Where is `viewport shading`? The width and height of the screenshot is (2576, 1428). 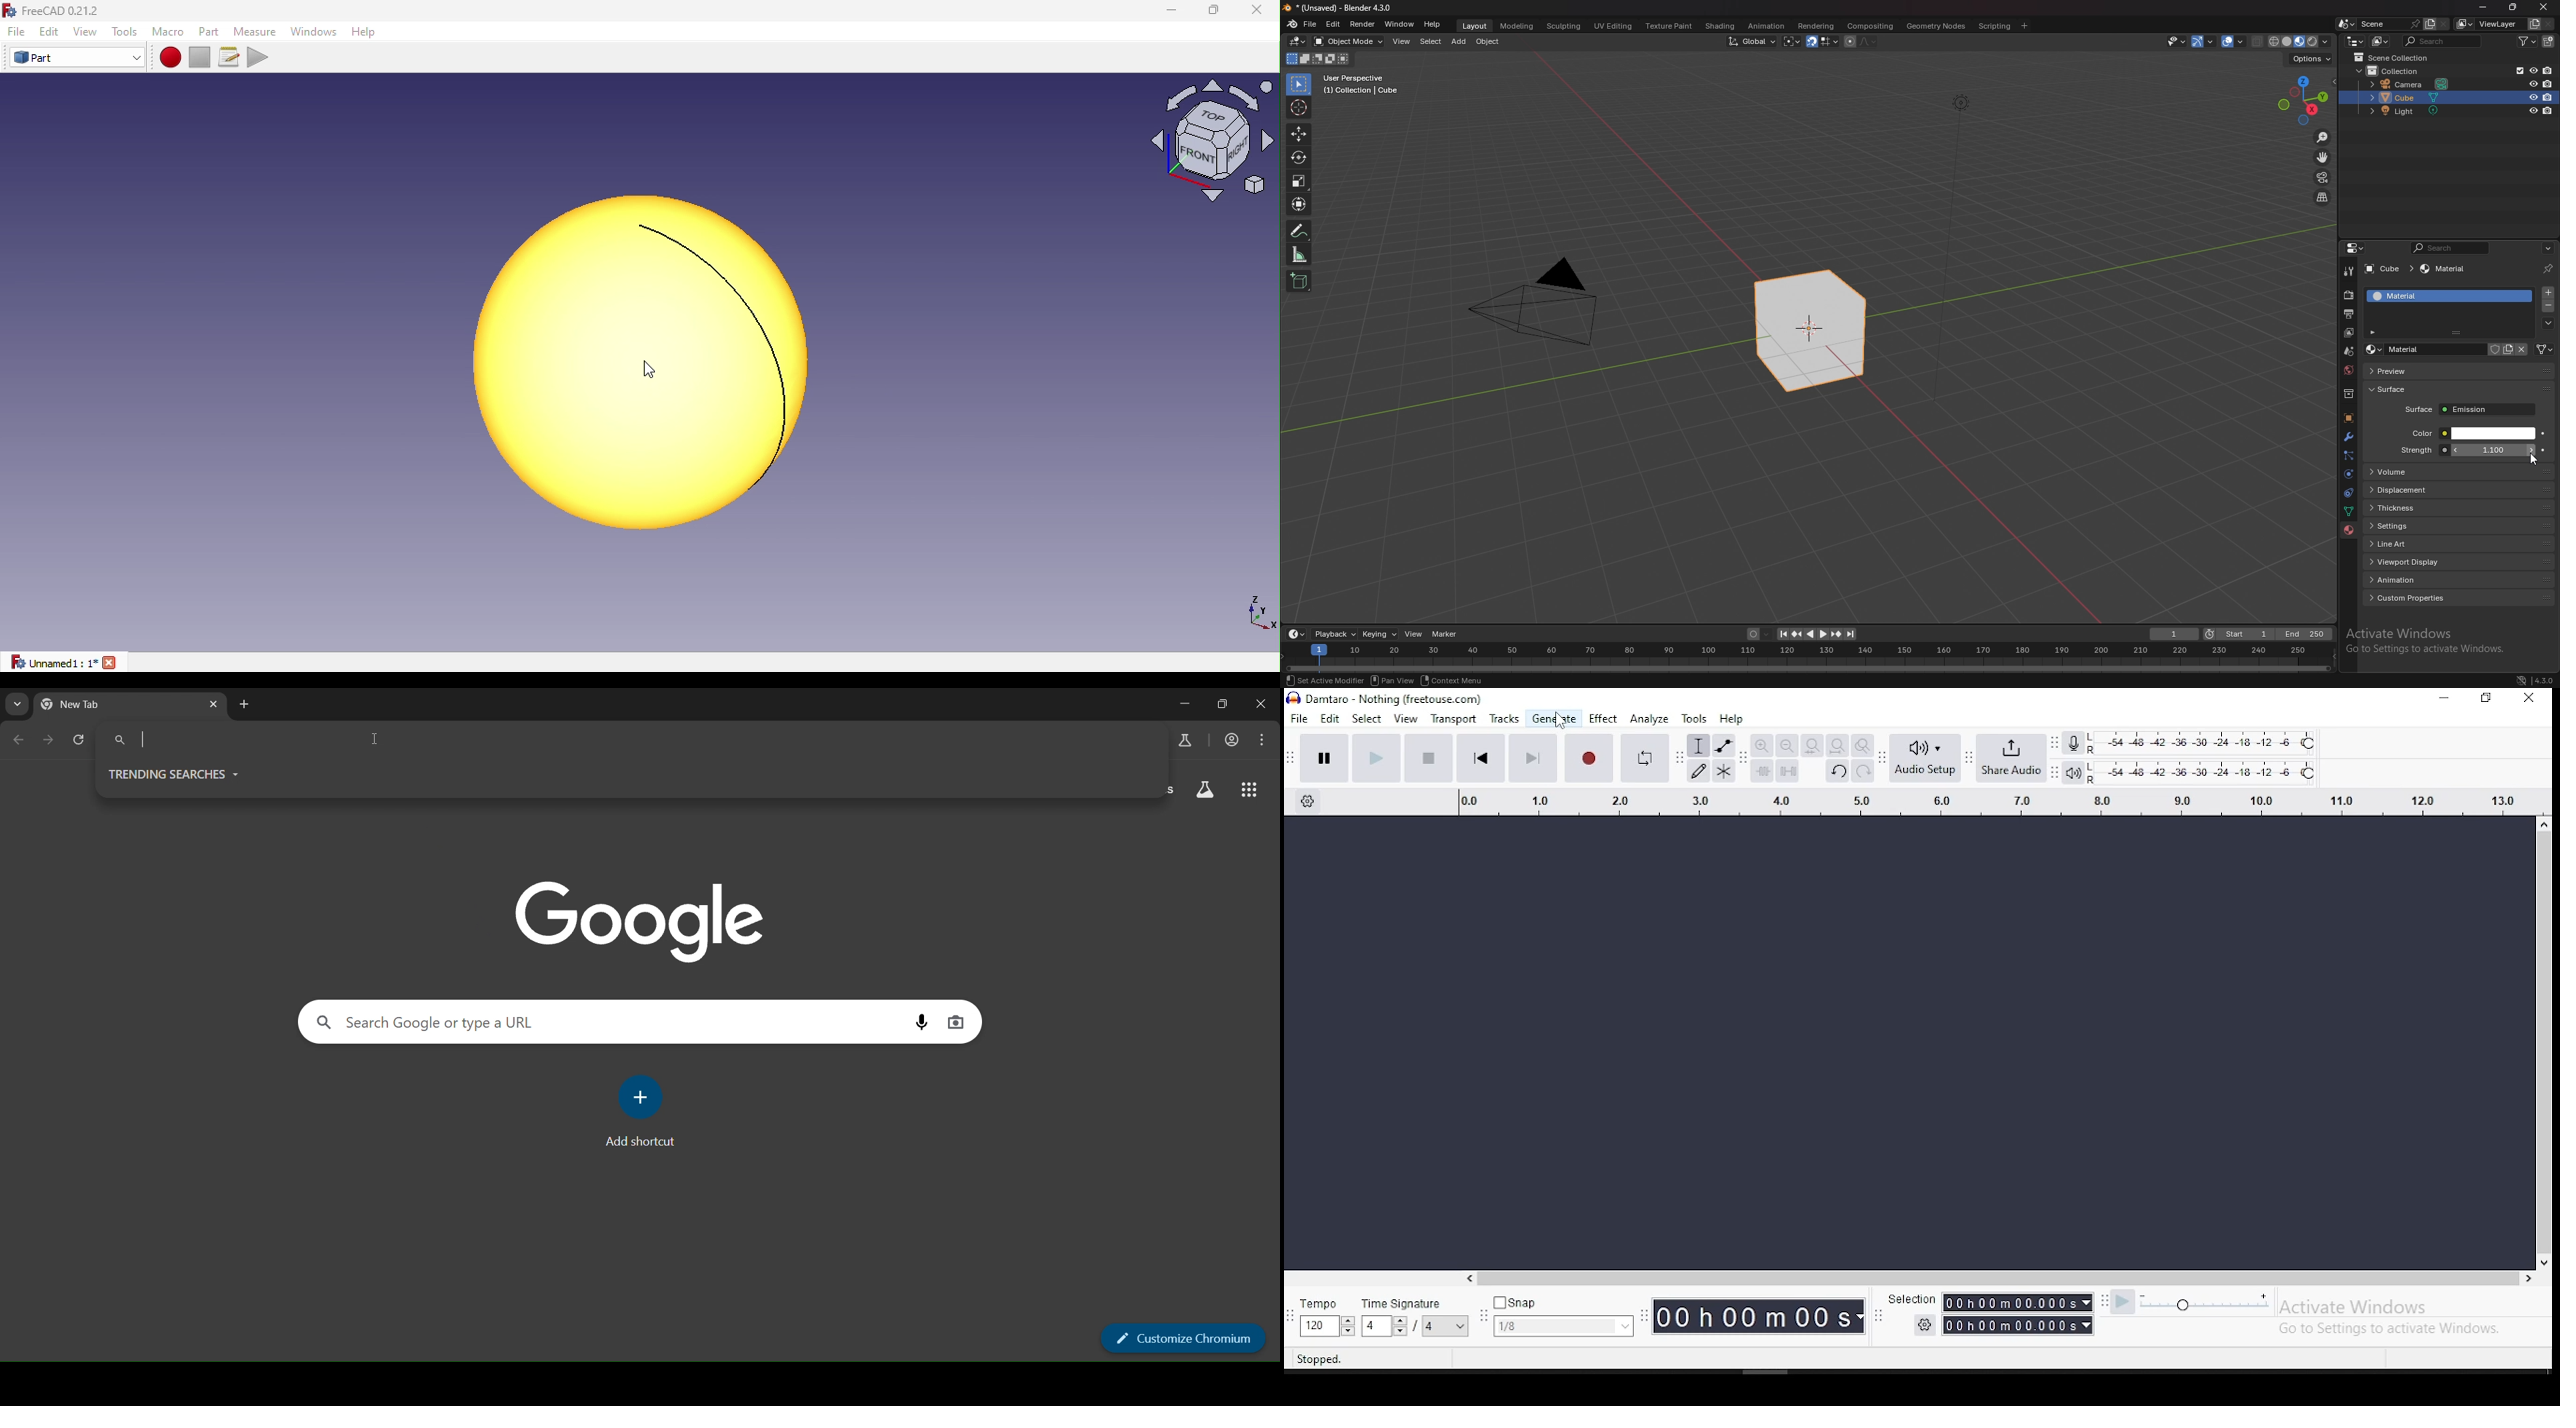
viewport shading is located at coordinates (2298, 41).